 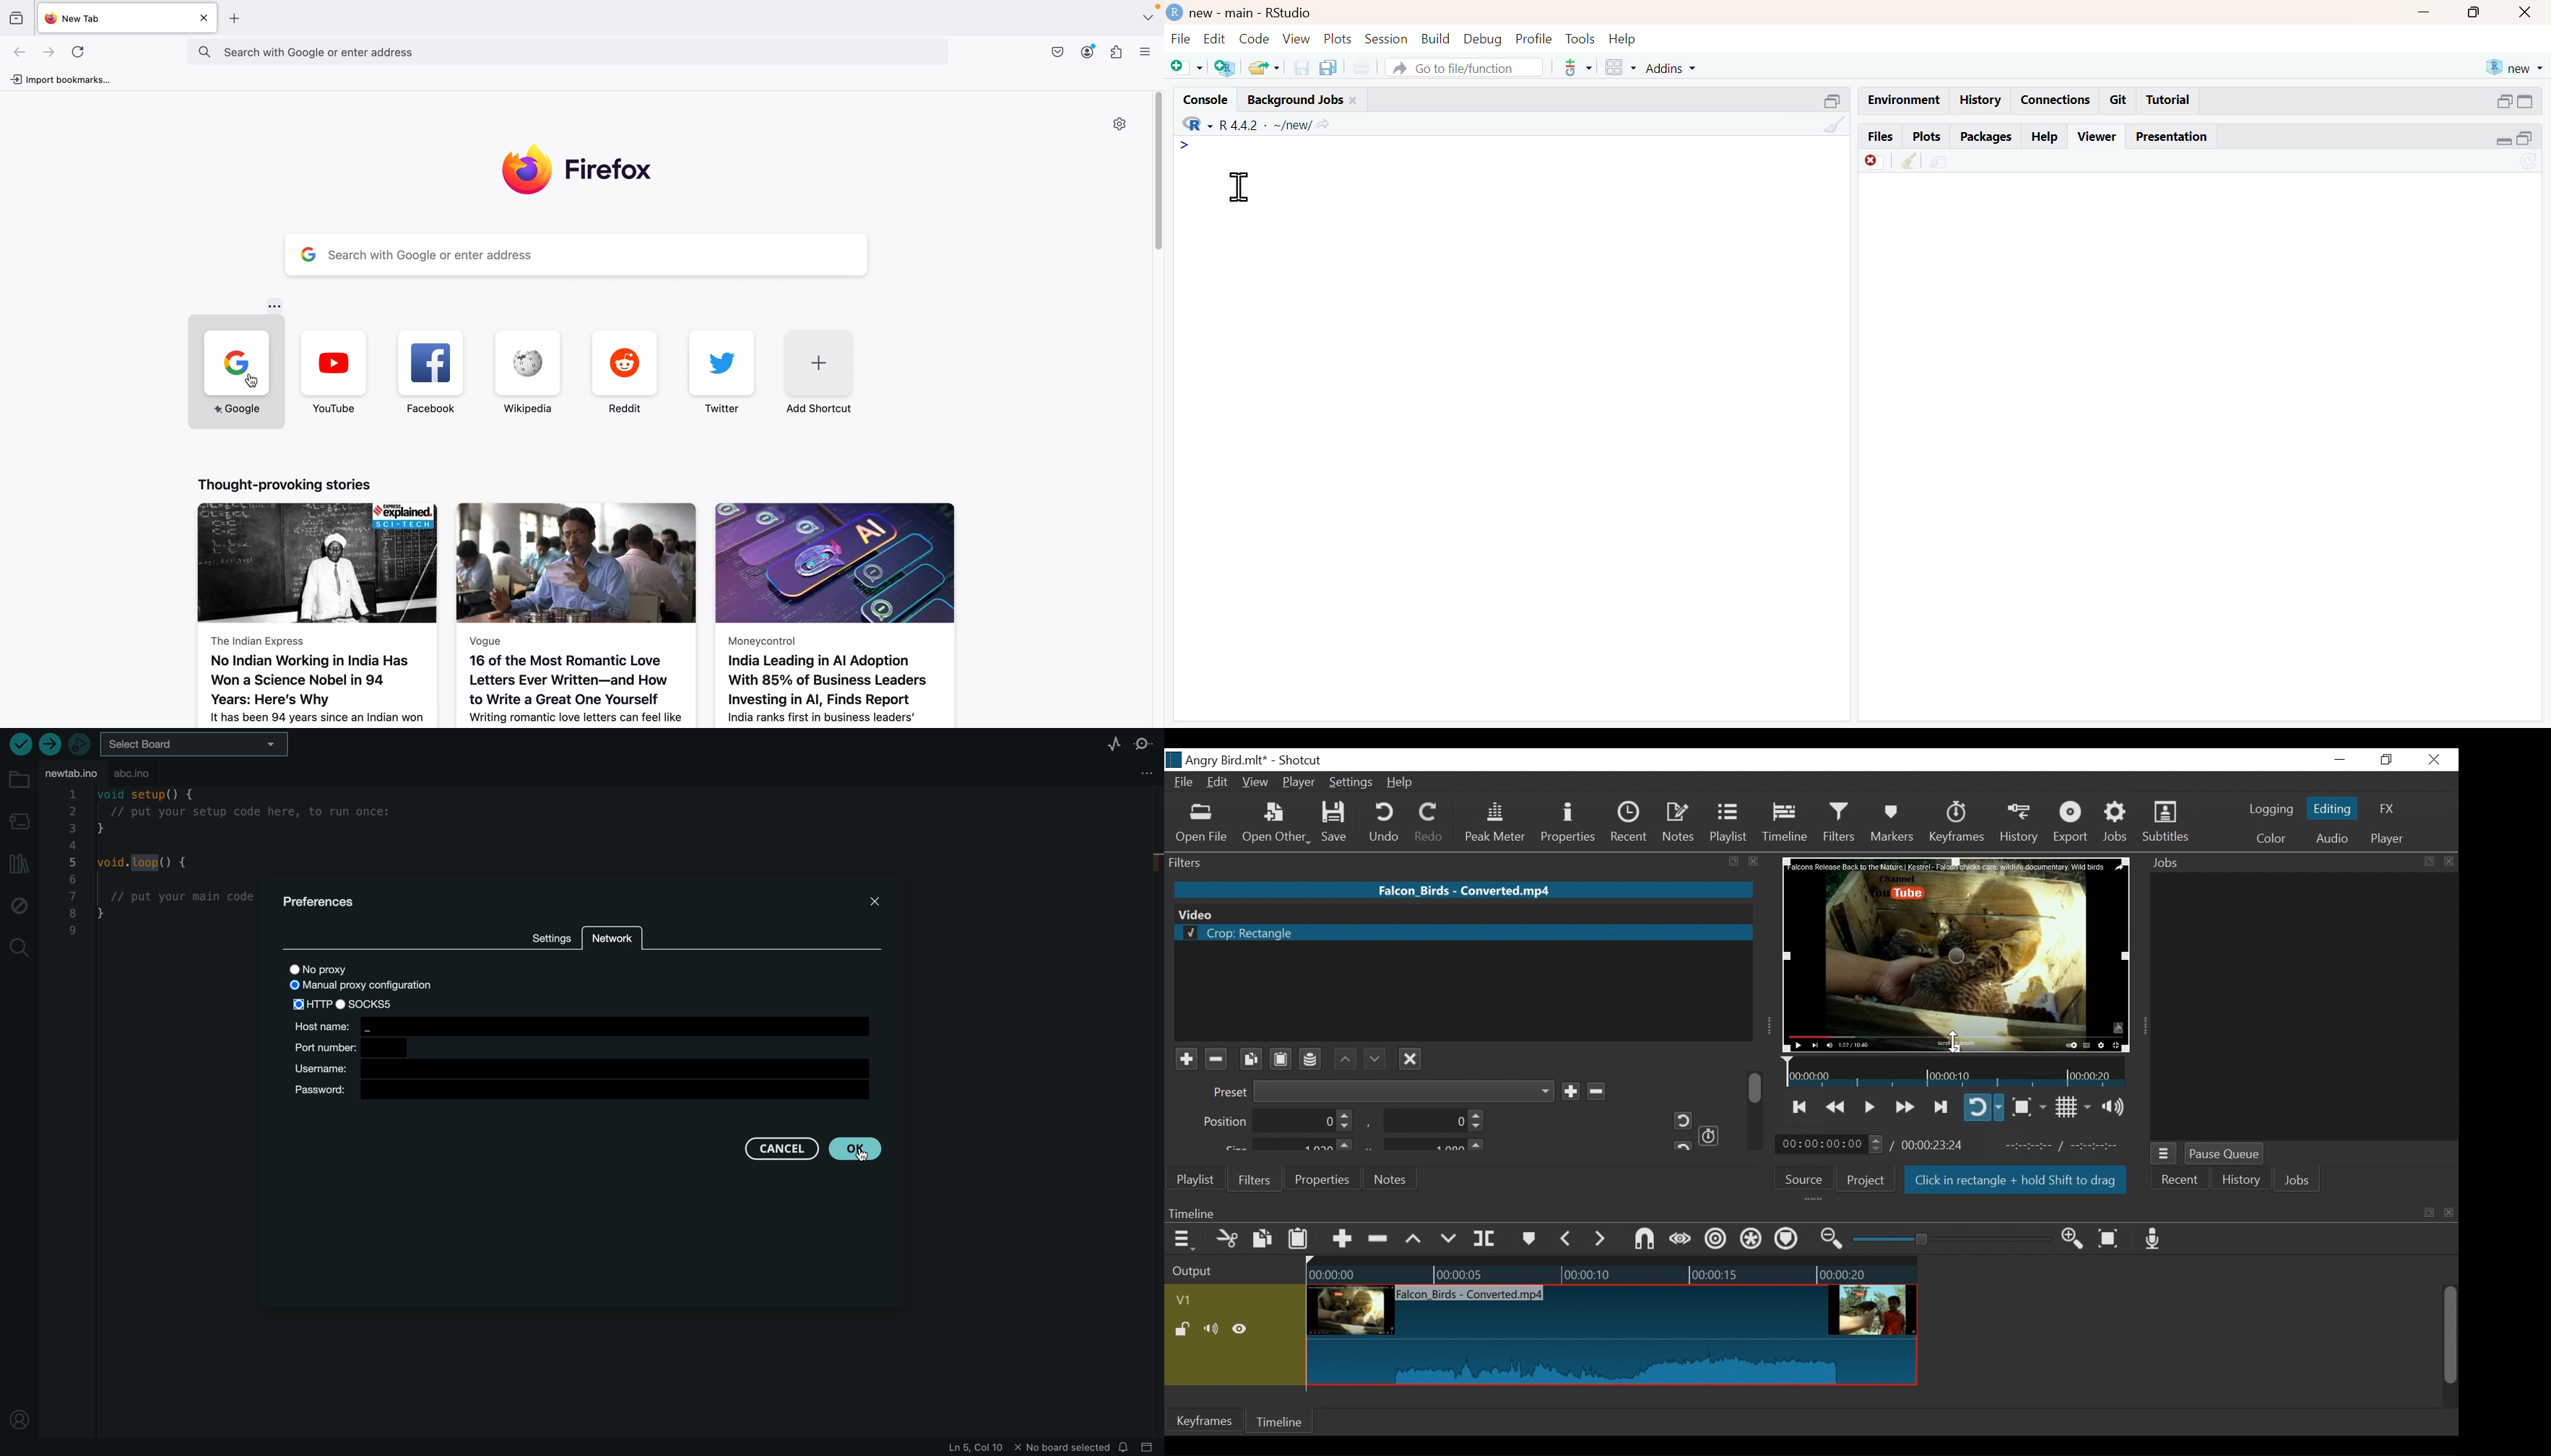 What do you see at coordinates (2498, 141) in the screenshot?
I see `expand` at bounding box center [2498, 141].